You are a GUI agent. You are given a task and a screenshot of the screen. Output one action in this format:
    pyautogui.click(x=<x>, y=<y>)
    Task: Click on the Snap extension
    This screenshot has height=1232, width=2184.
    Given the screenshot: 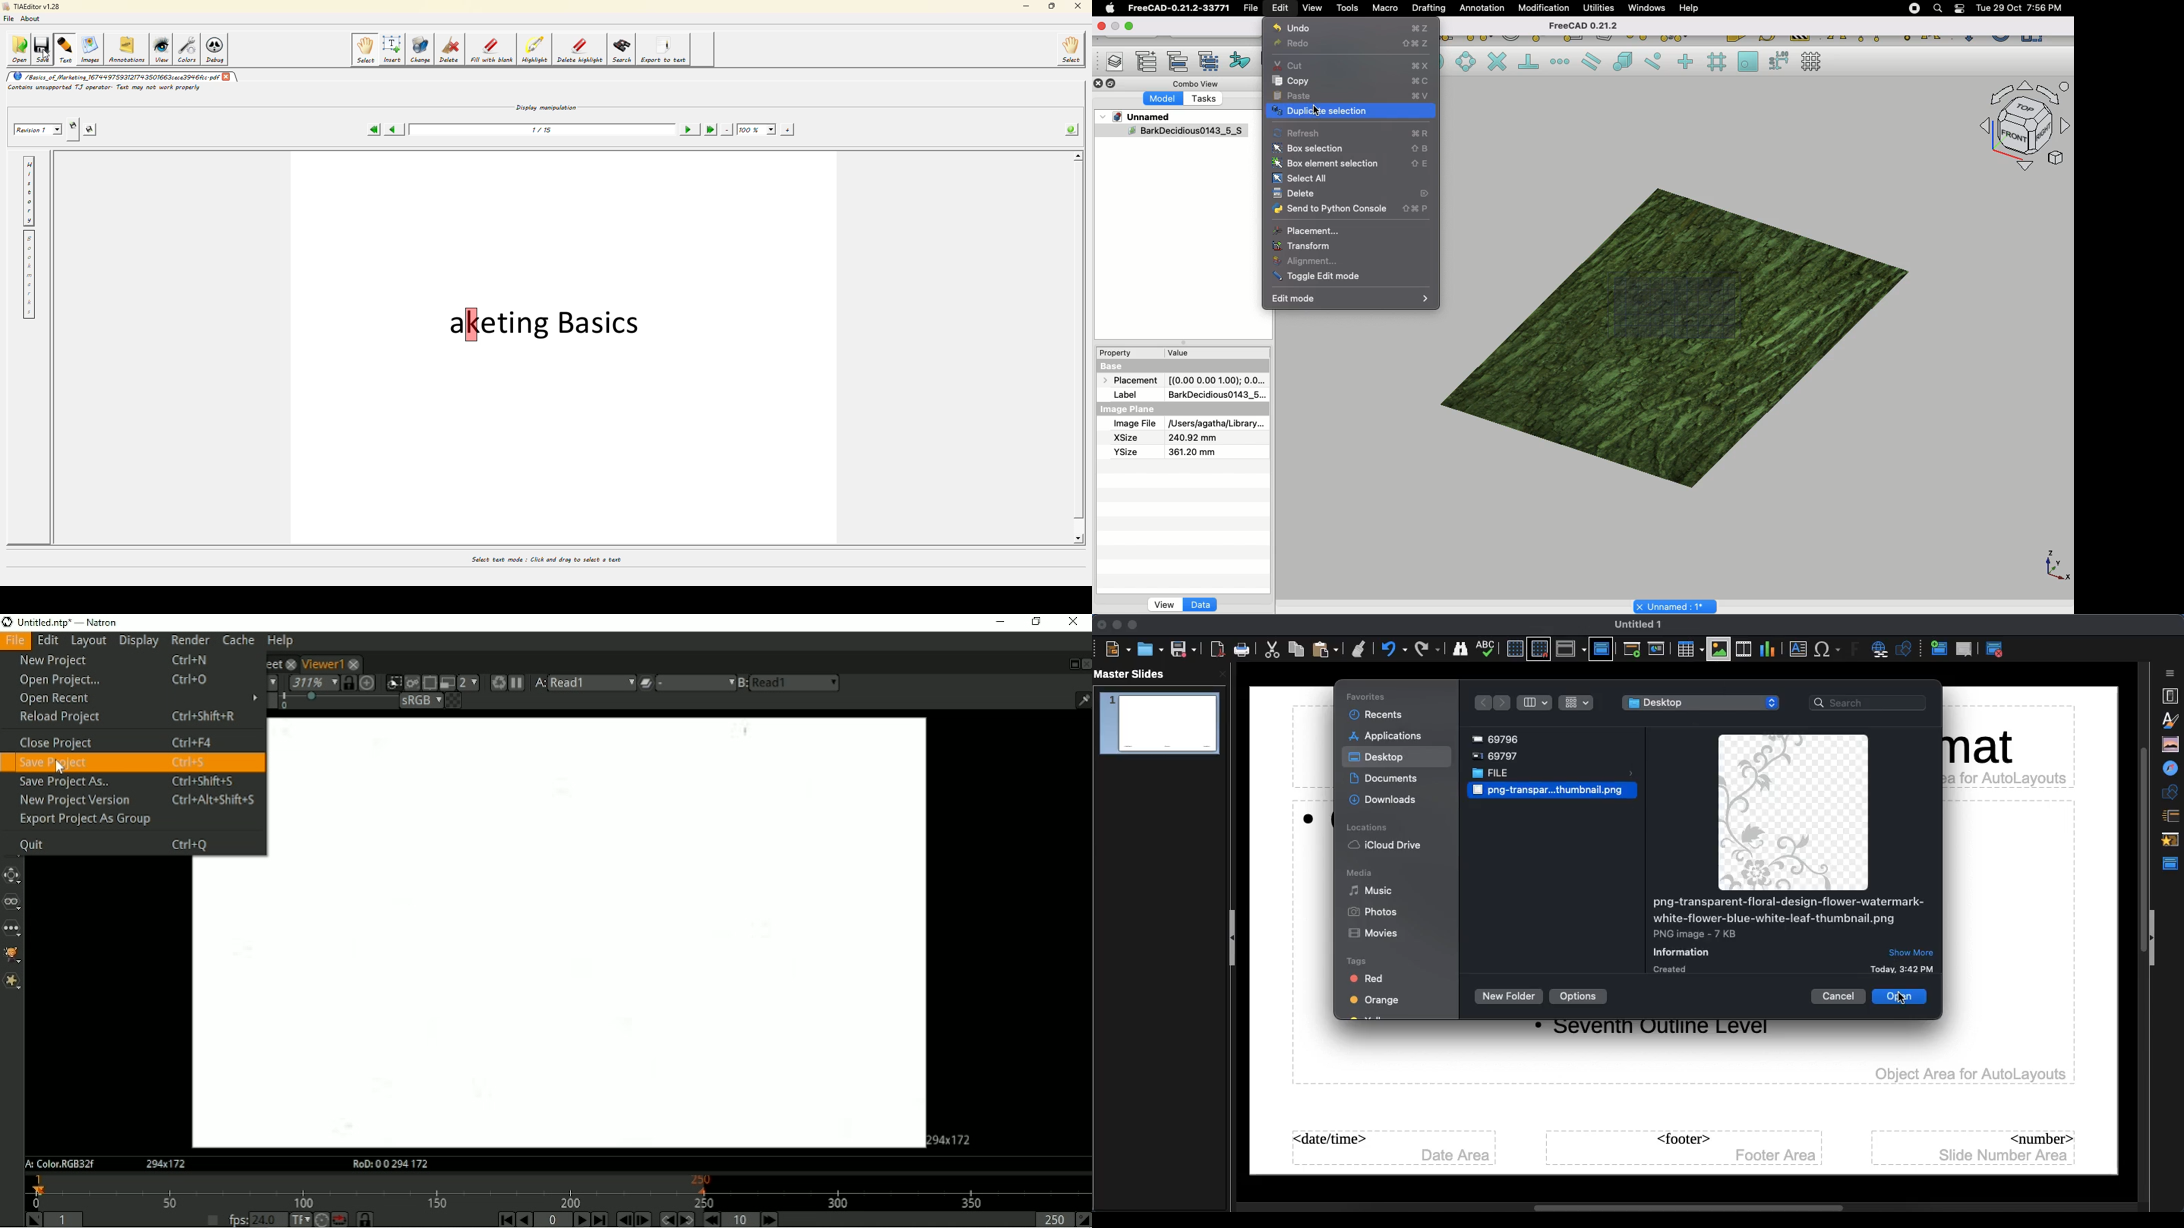 What is the action you would take?
    pyautogui.click(x=1561, y=62)
    